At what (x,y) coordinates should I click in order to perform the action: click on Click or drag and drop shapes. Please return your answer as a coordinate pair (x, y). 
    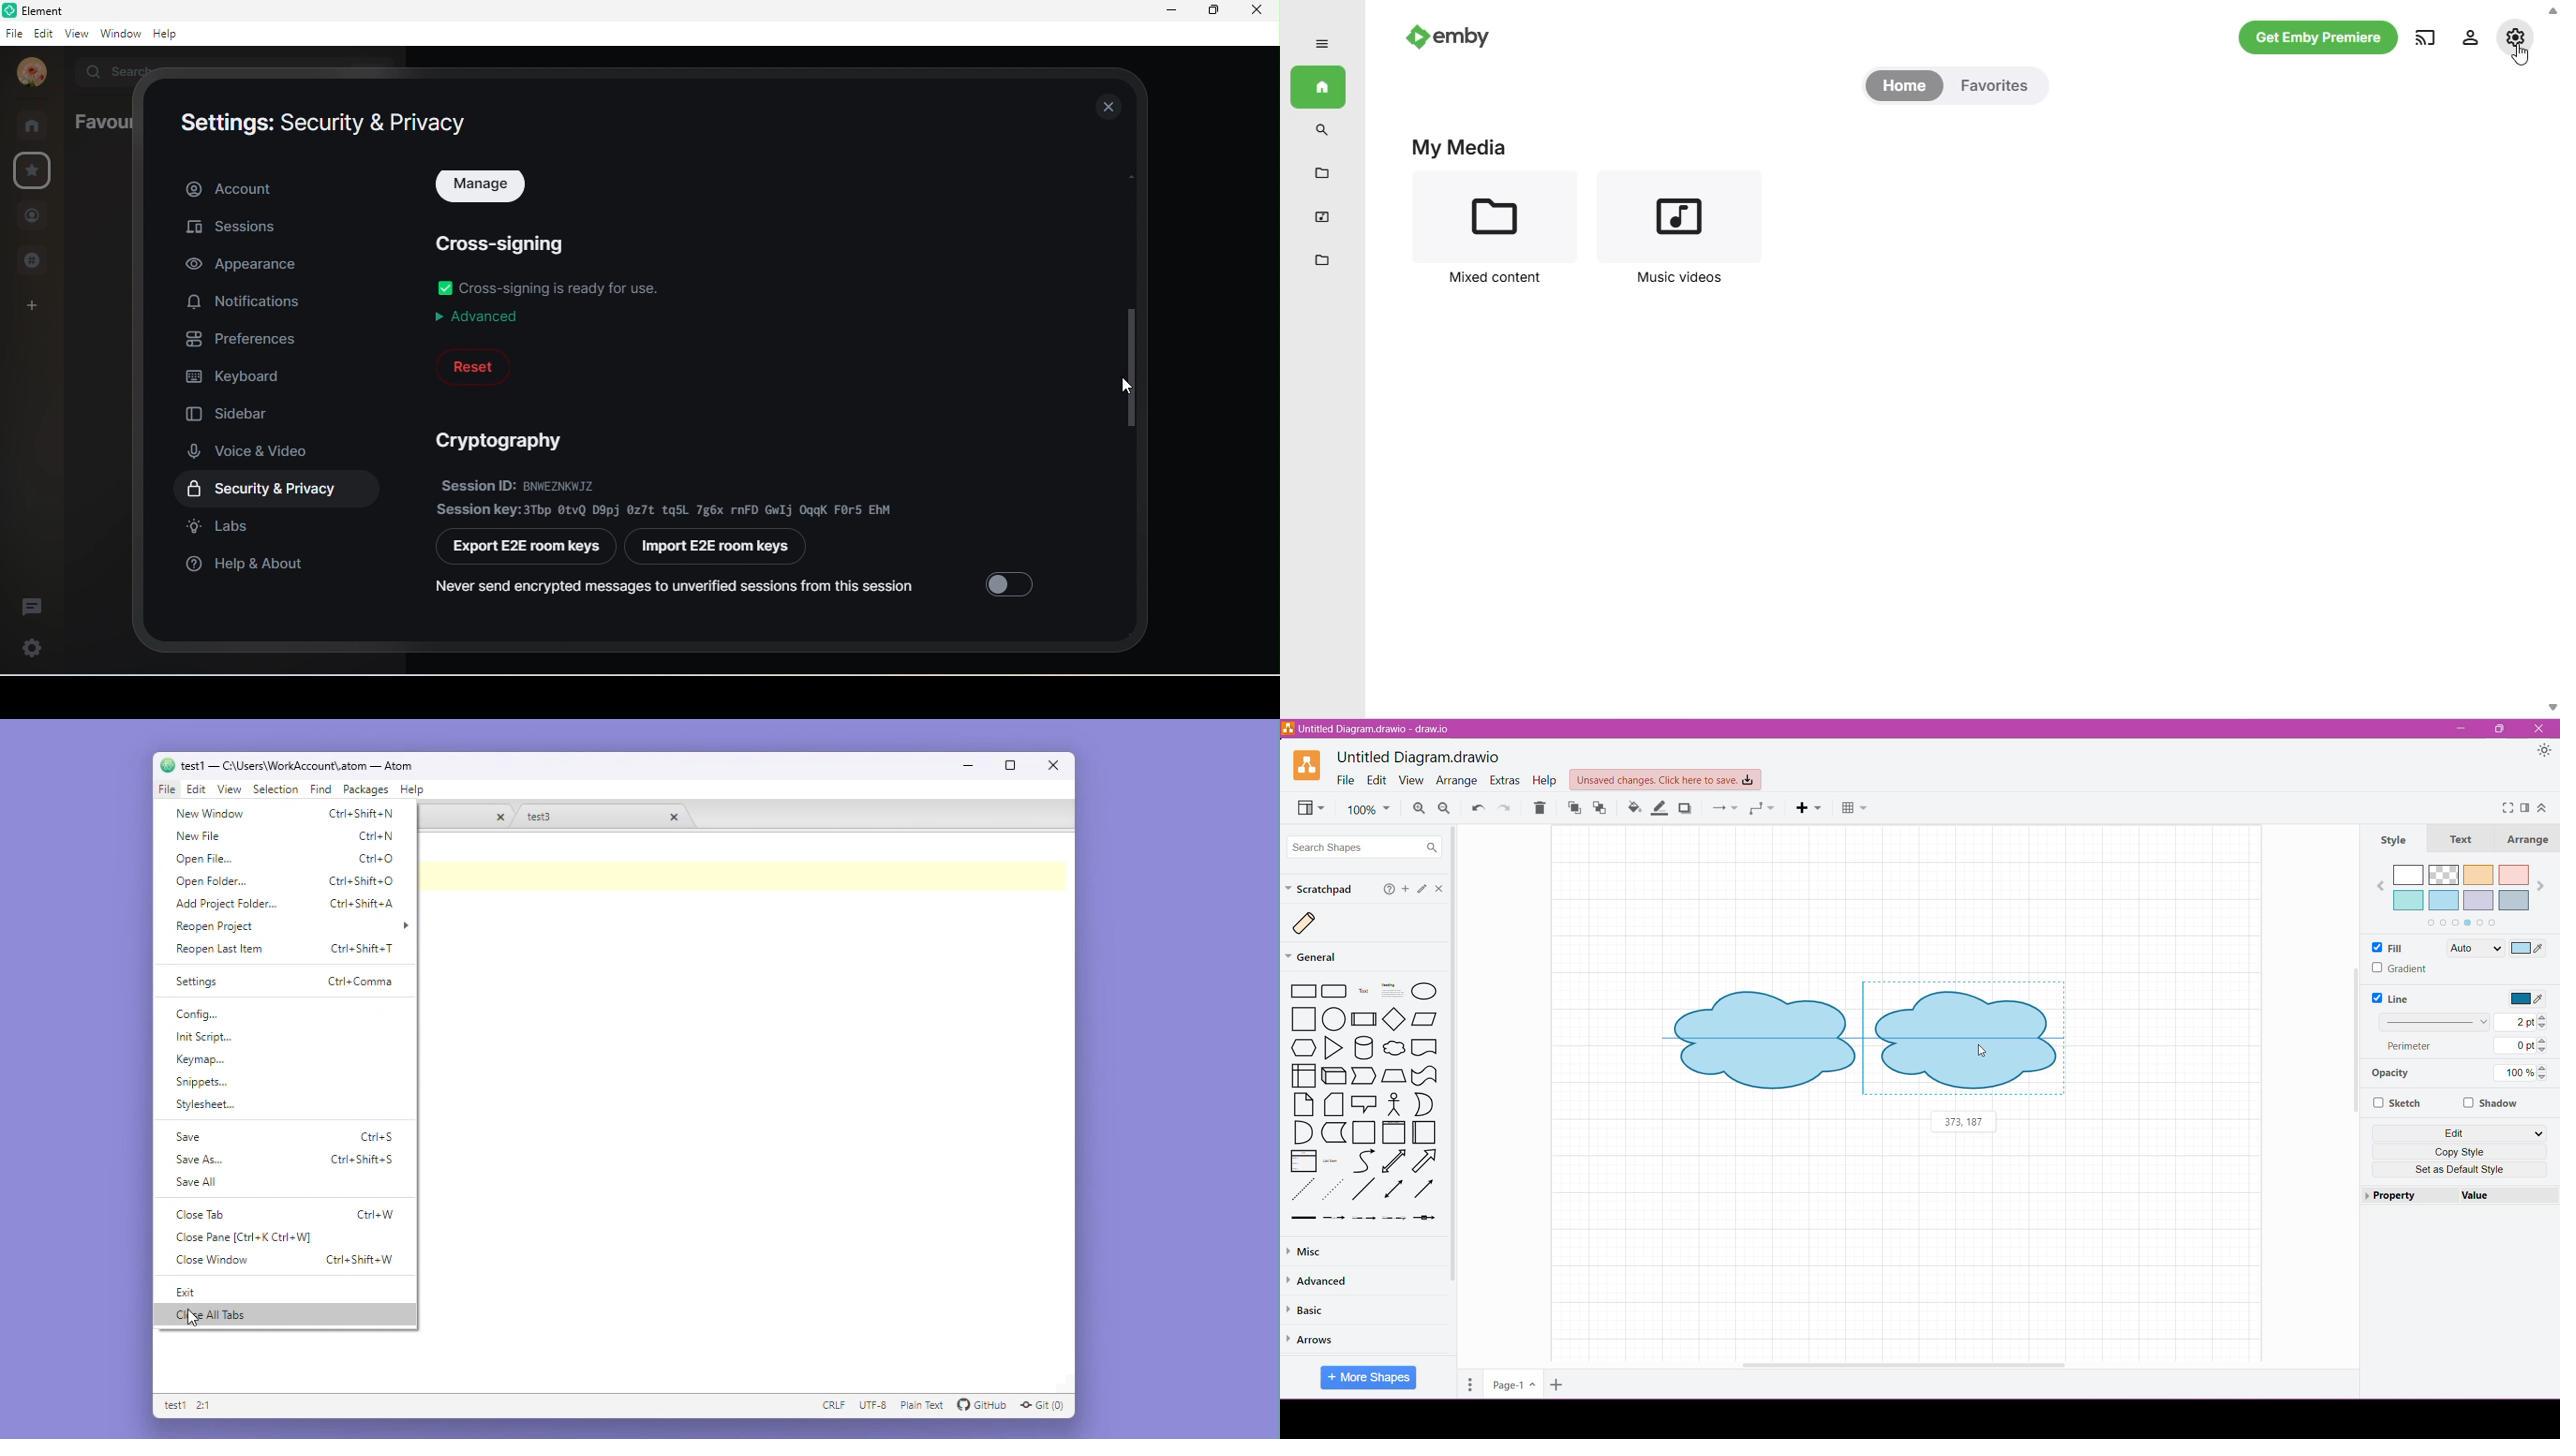
    Looking at the image, I should click on (1423, 890).